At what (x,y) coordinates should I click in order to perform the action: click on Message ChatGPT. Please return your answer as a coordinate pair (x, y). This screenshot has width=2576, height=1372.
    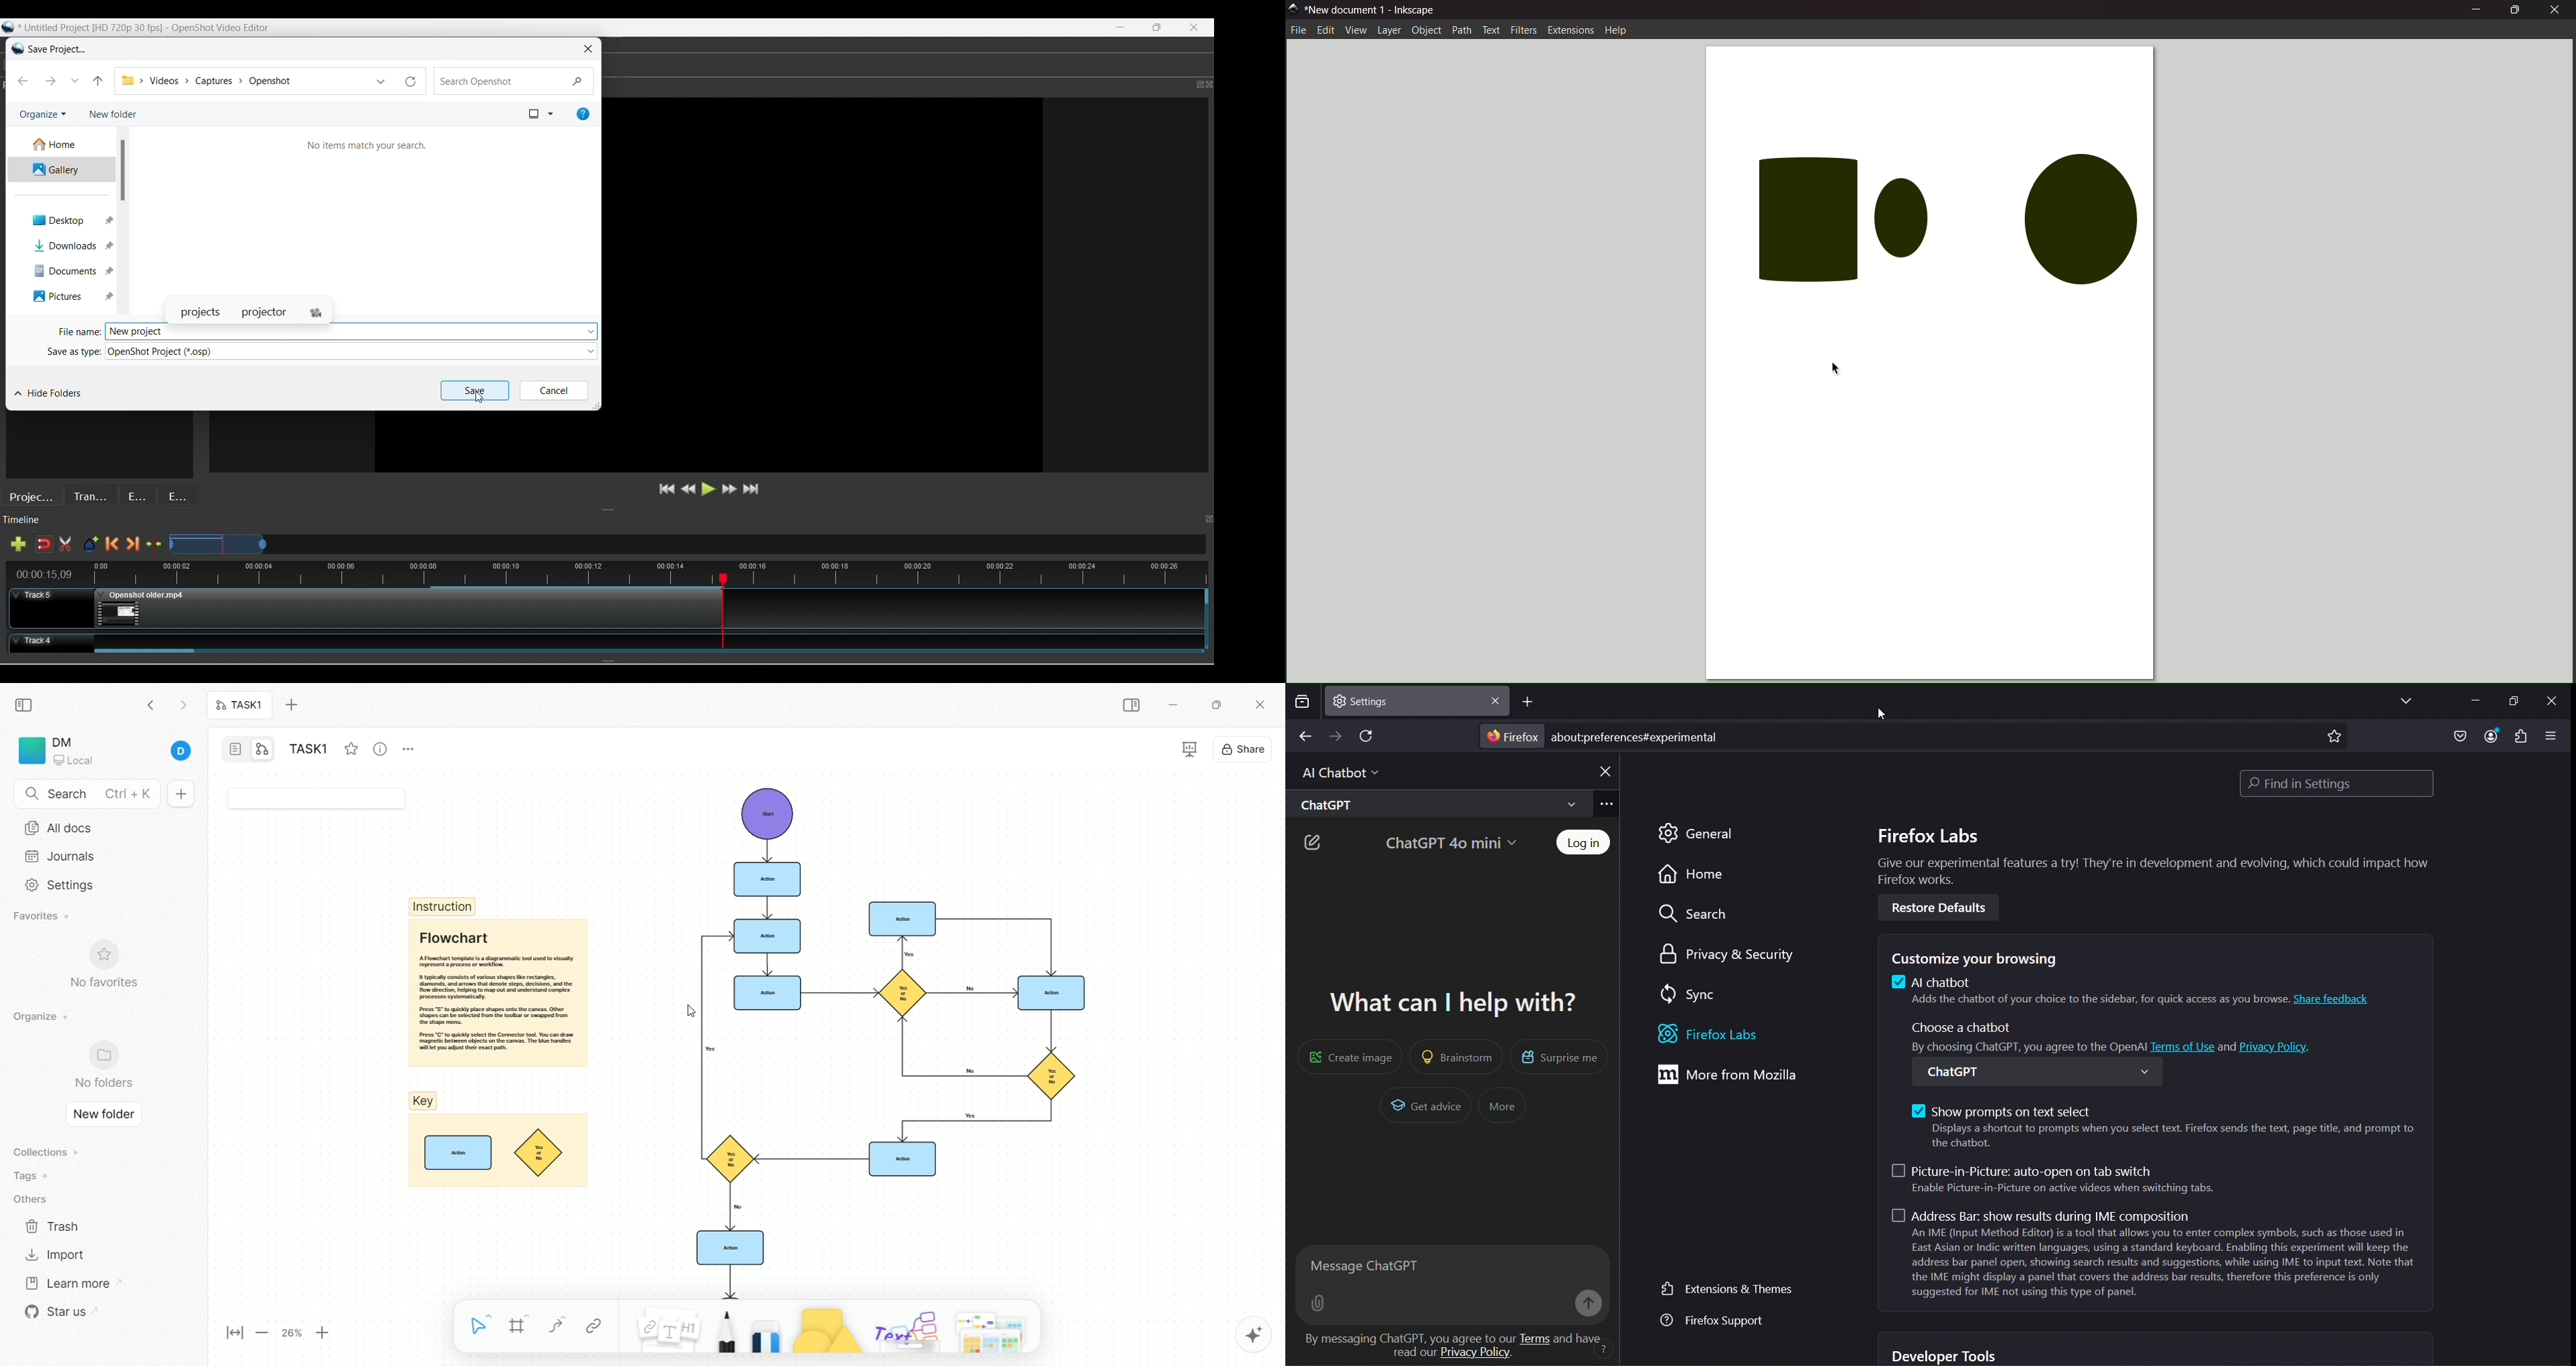
    Looking at the image, I should click on (1450, 1264).